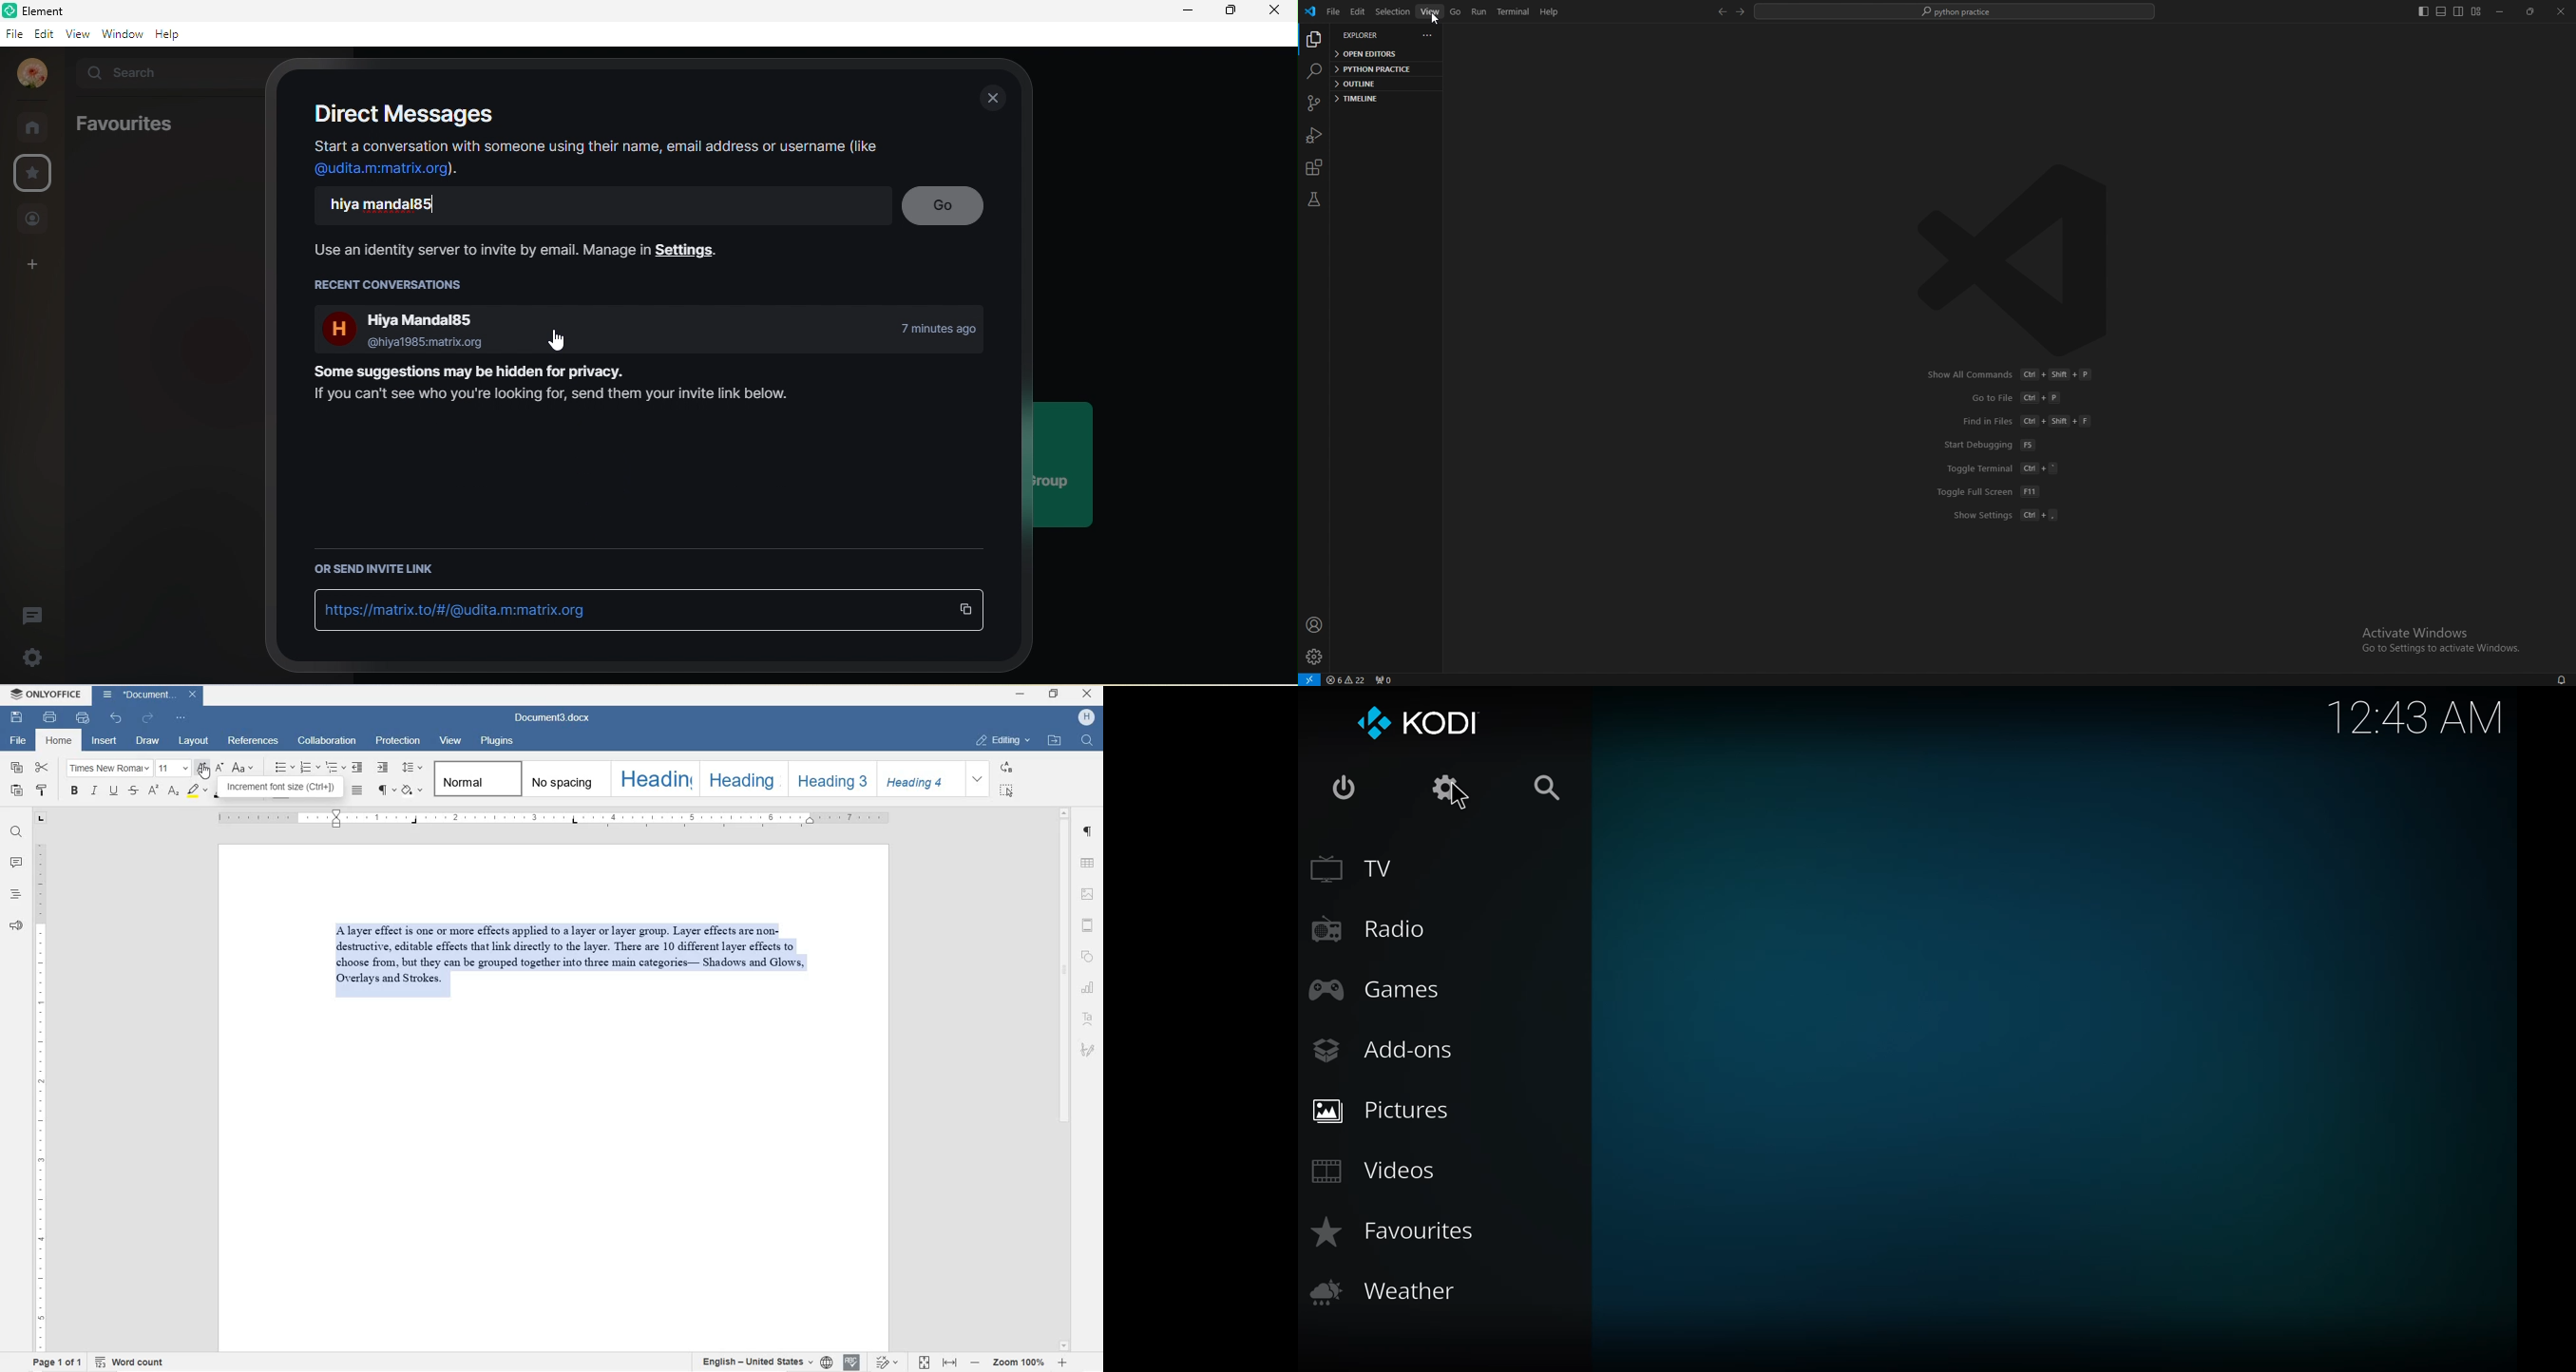 This screenshot has width=2576, height=1372. I want to click on save, so click(15, 718).